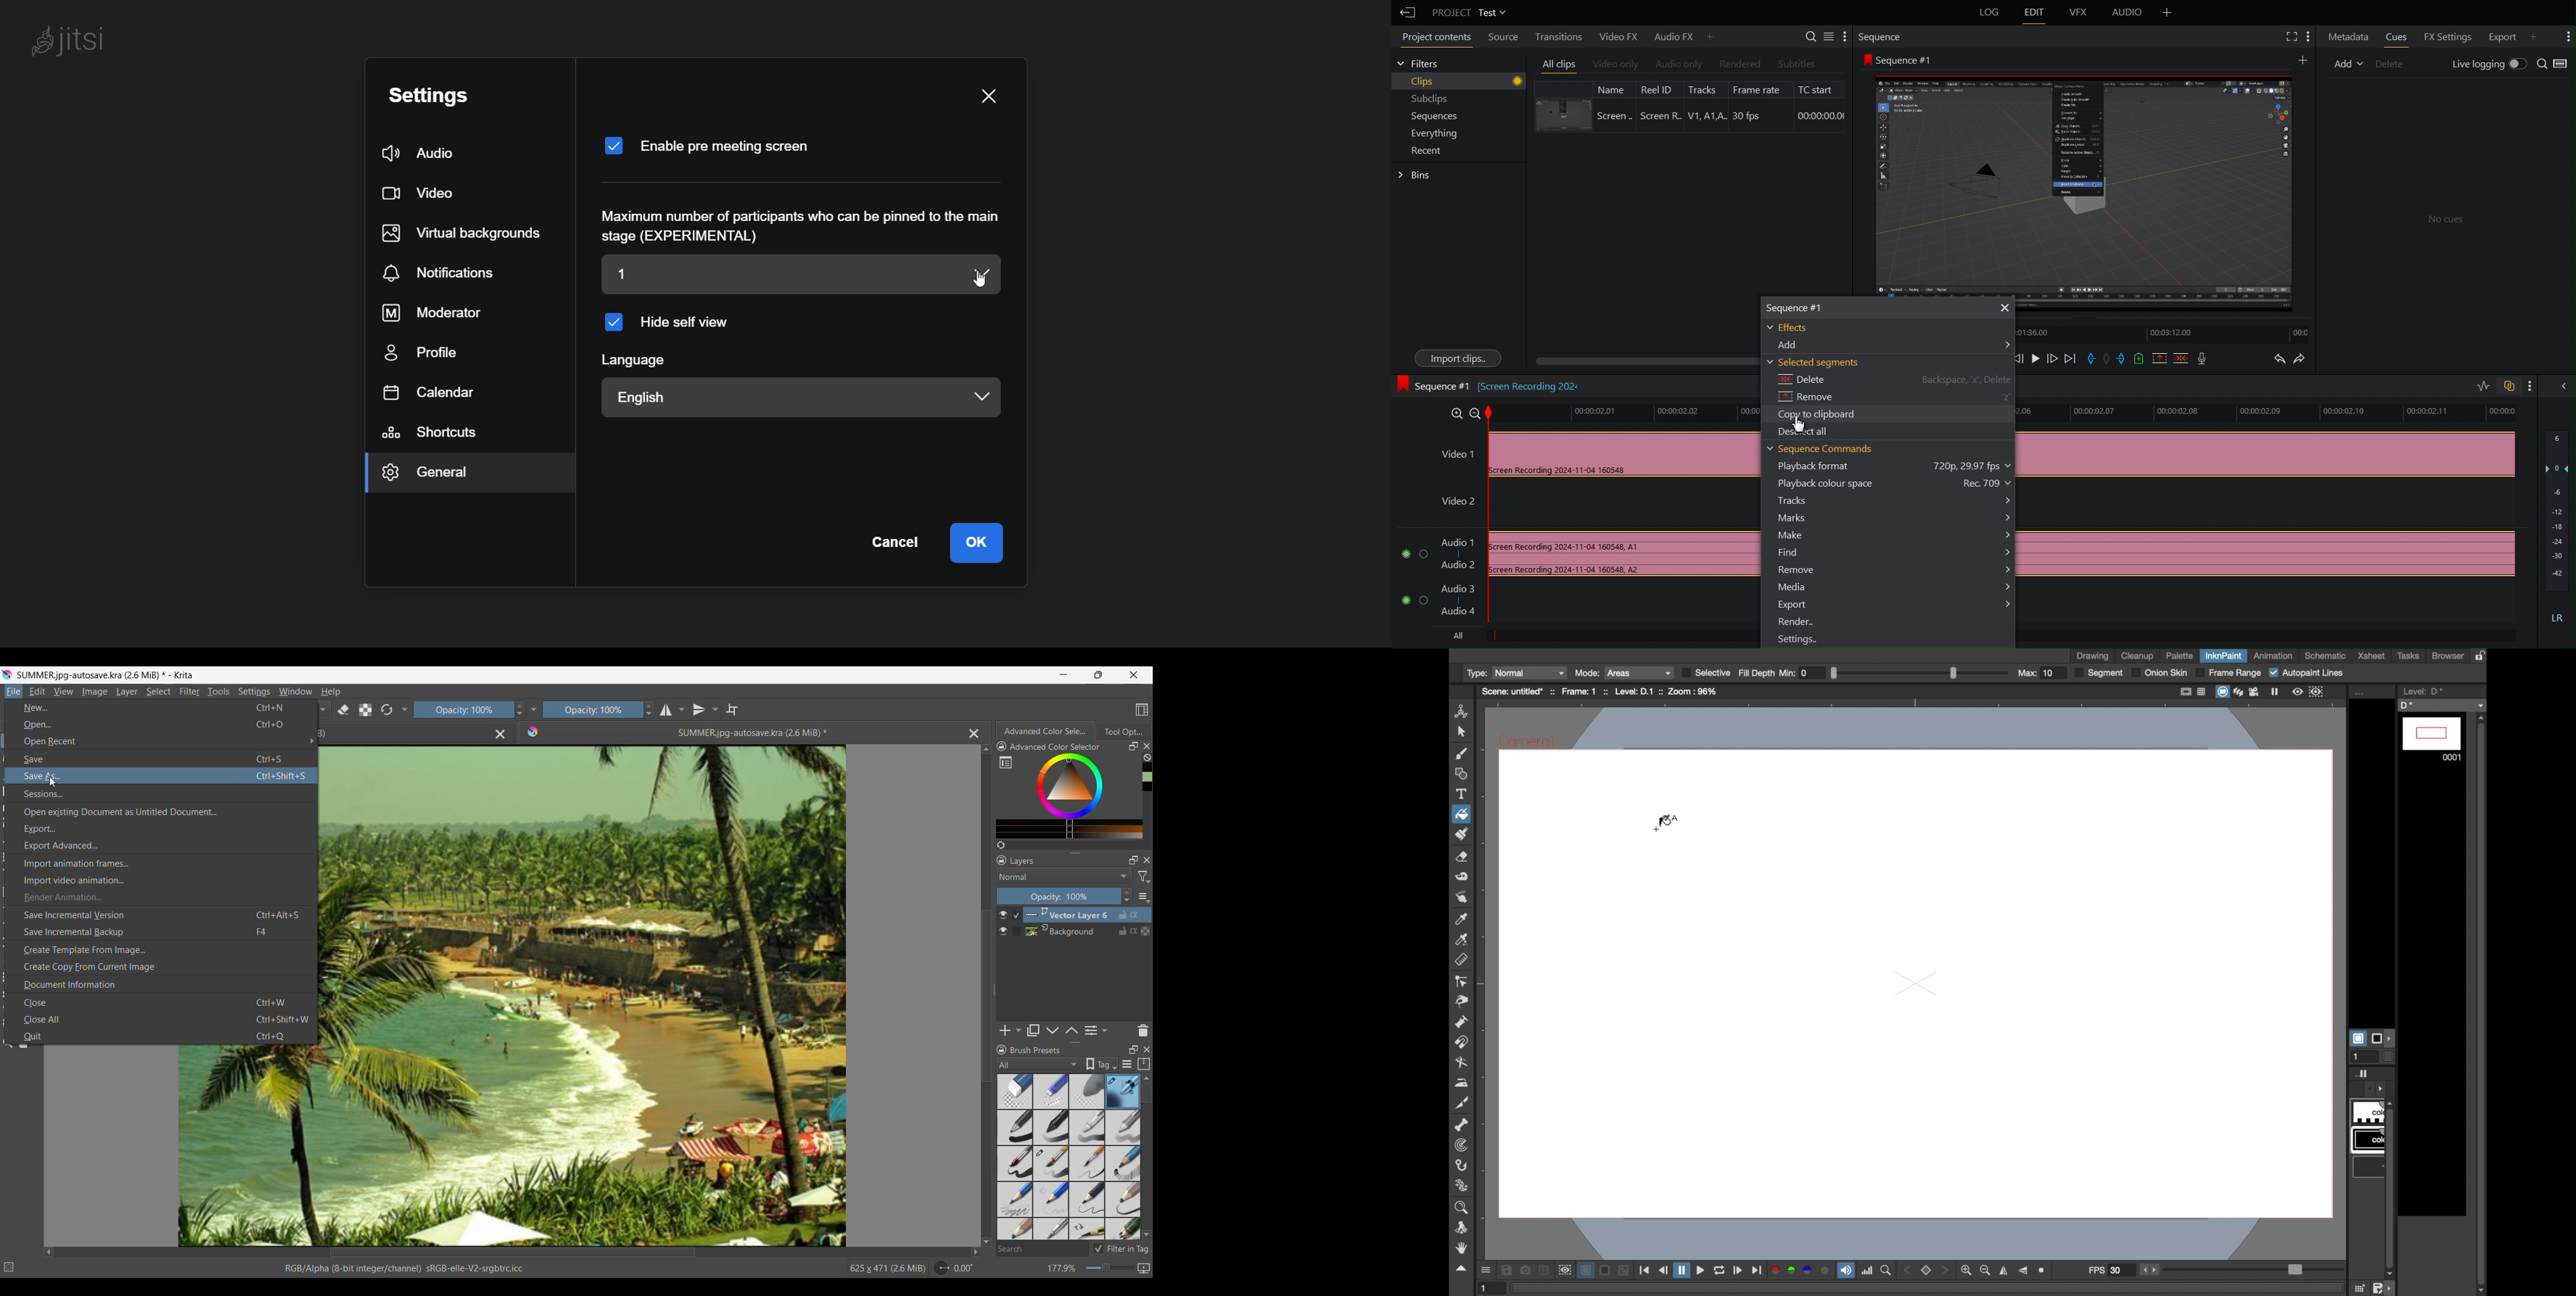 Image resolution: width=2576 pixels, height=1316 pixels. I want to click on Audio Track 2, so click(1446, 603).